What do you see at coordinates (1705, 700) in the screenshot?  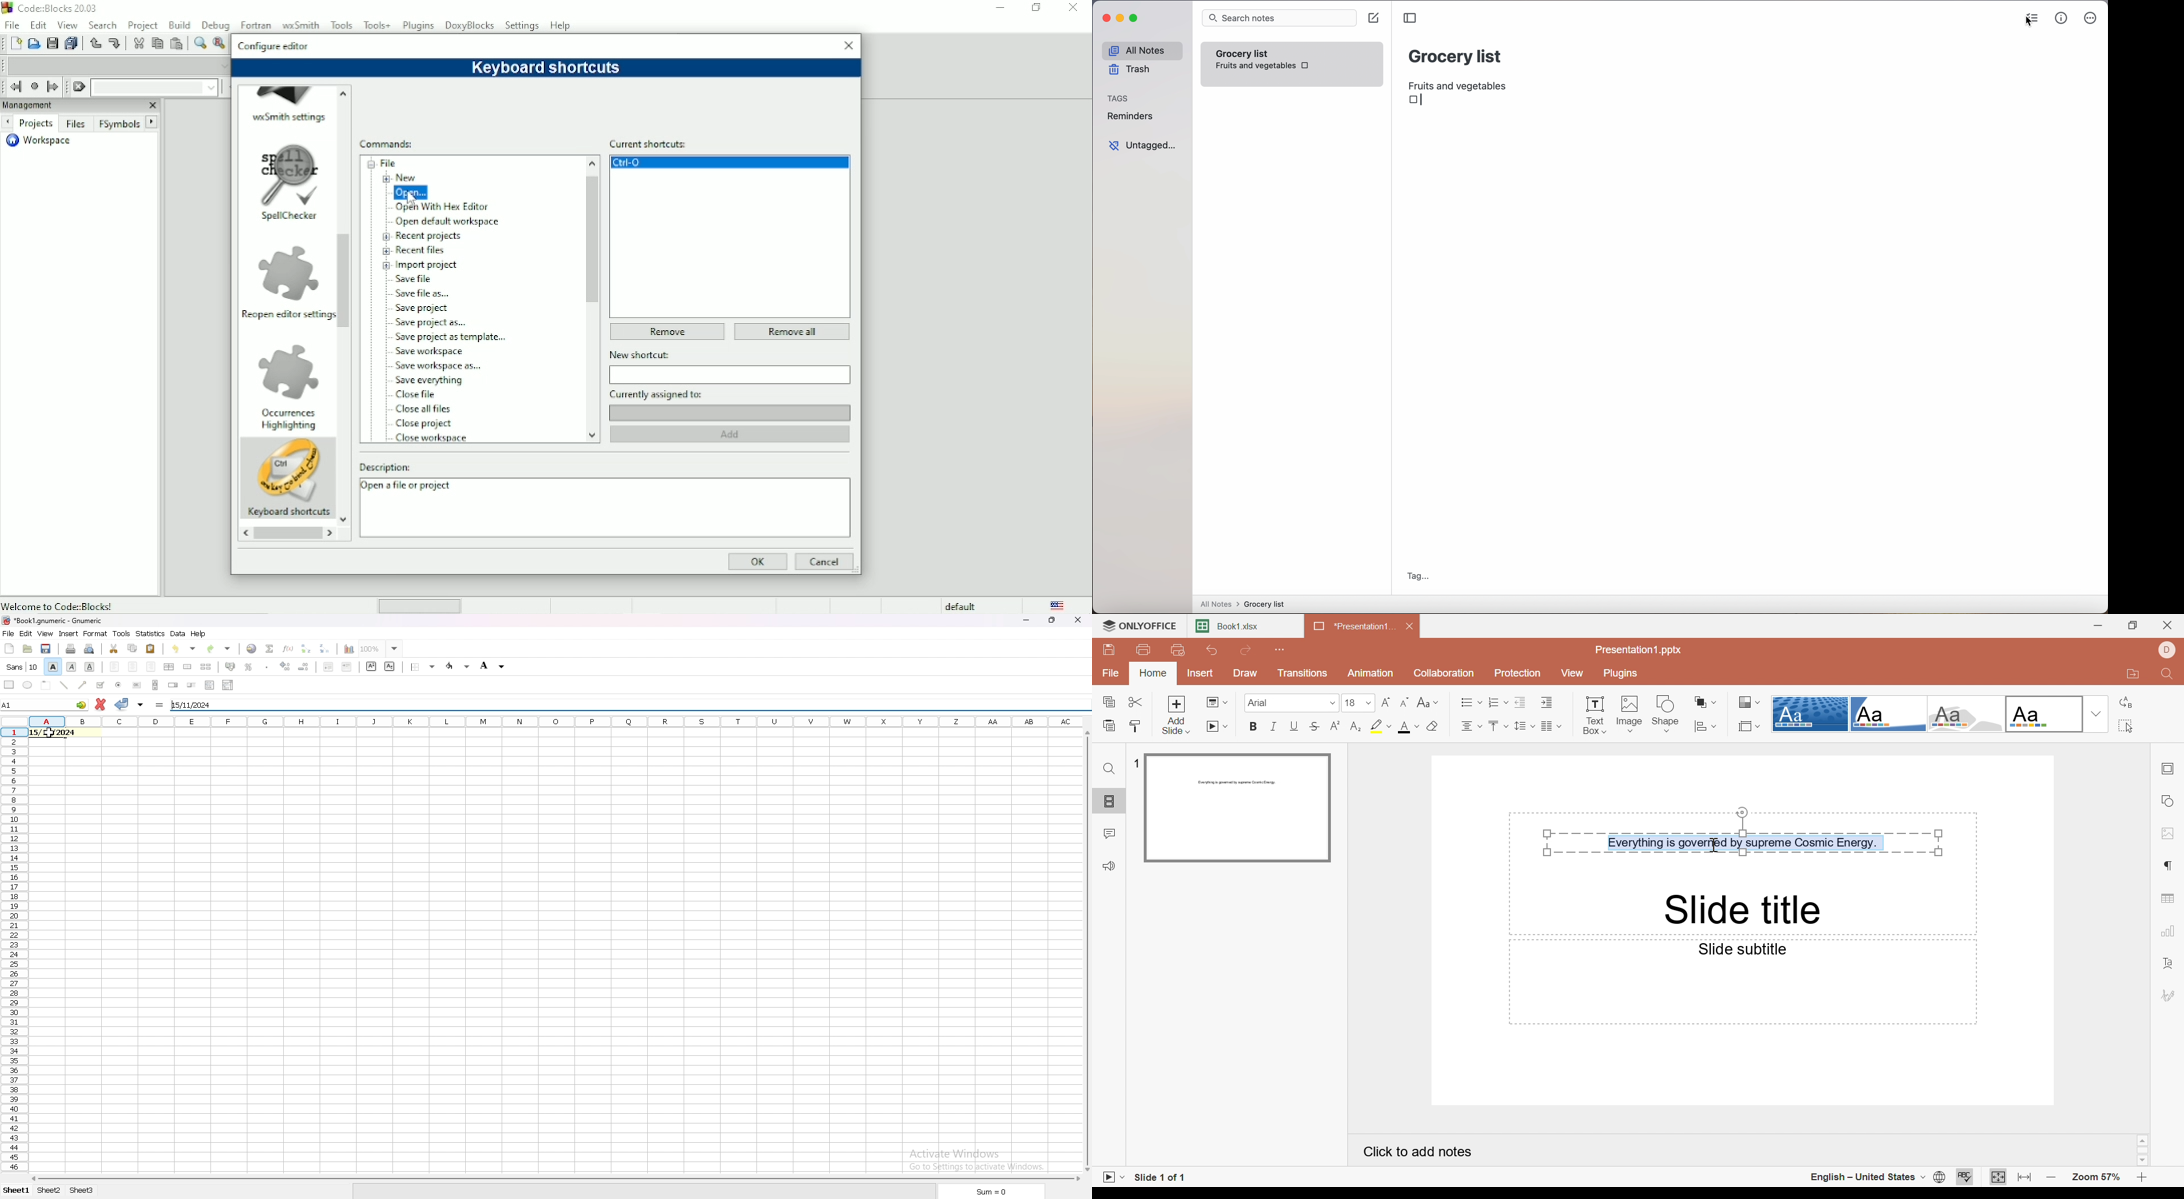 I see `Arrange shape` at bounding box center [1705, 700].